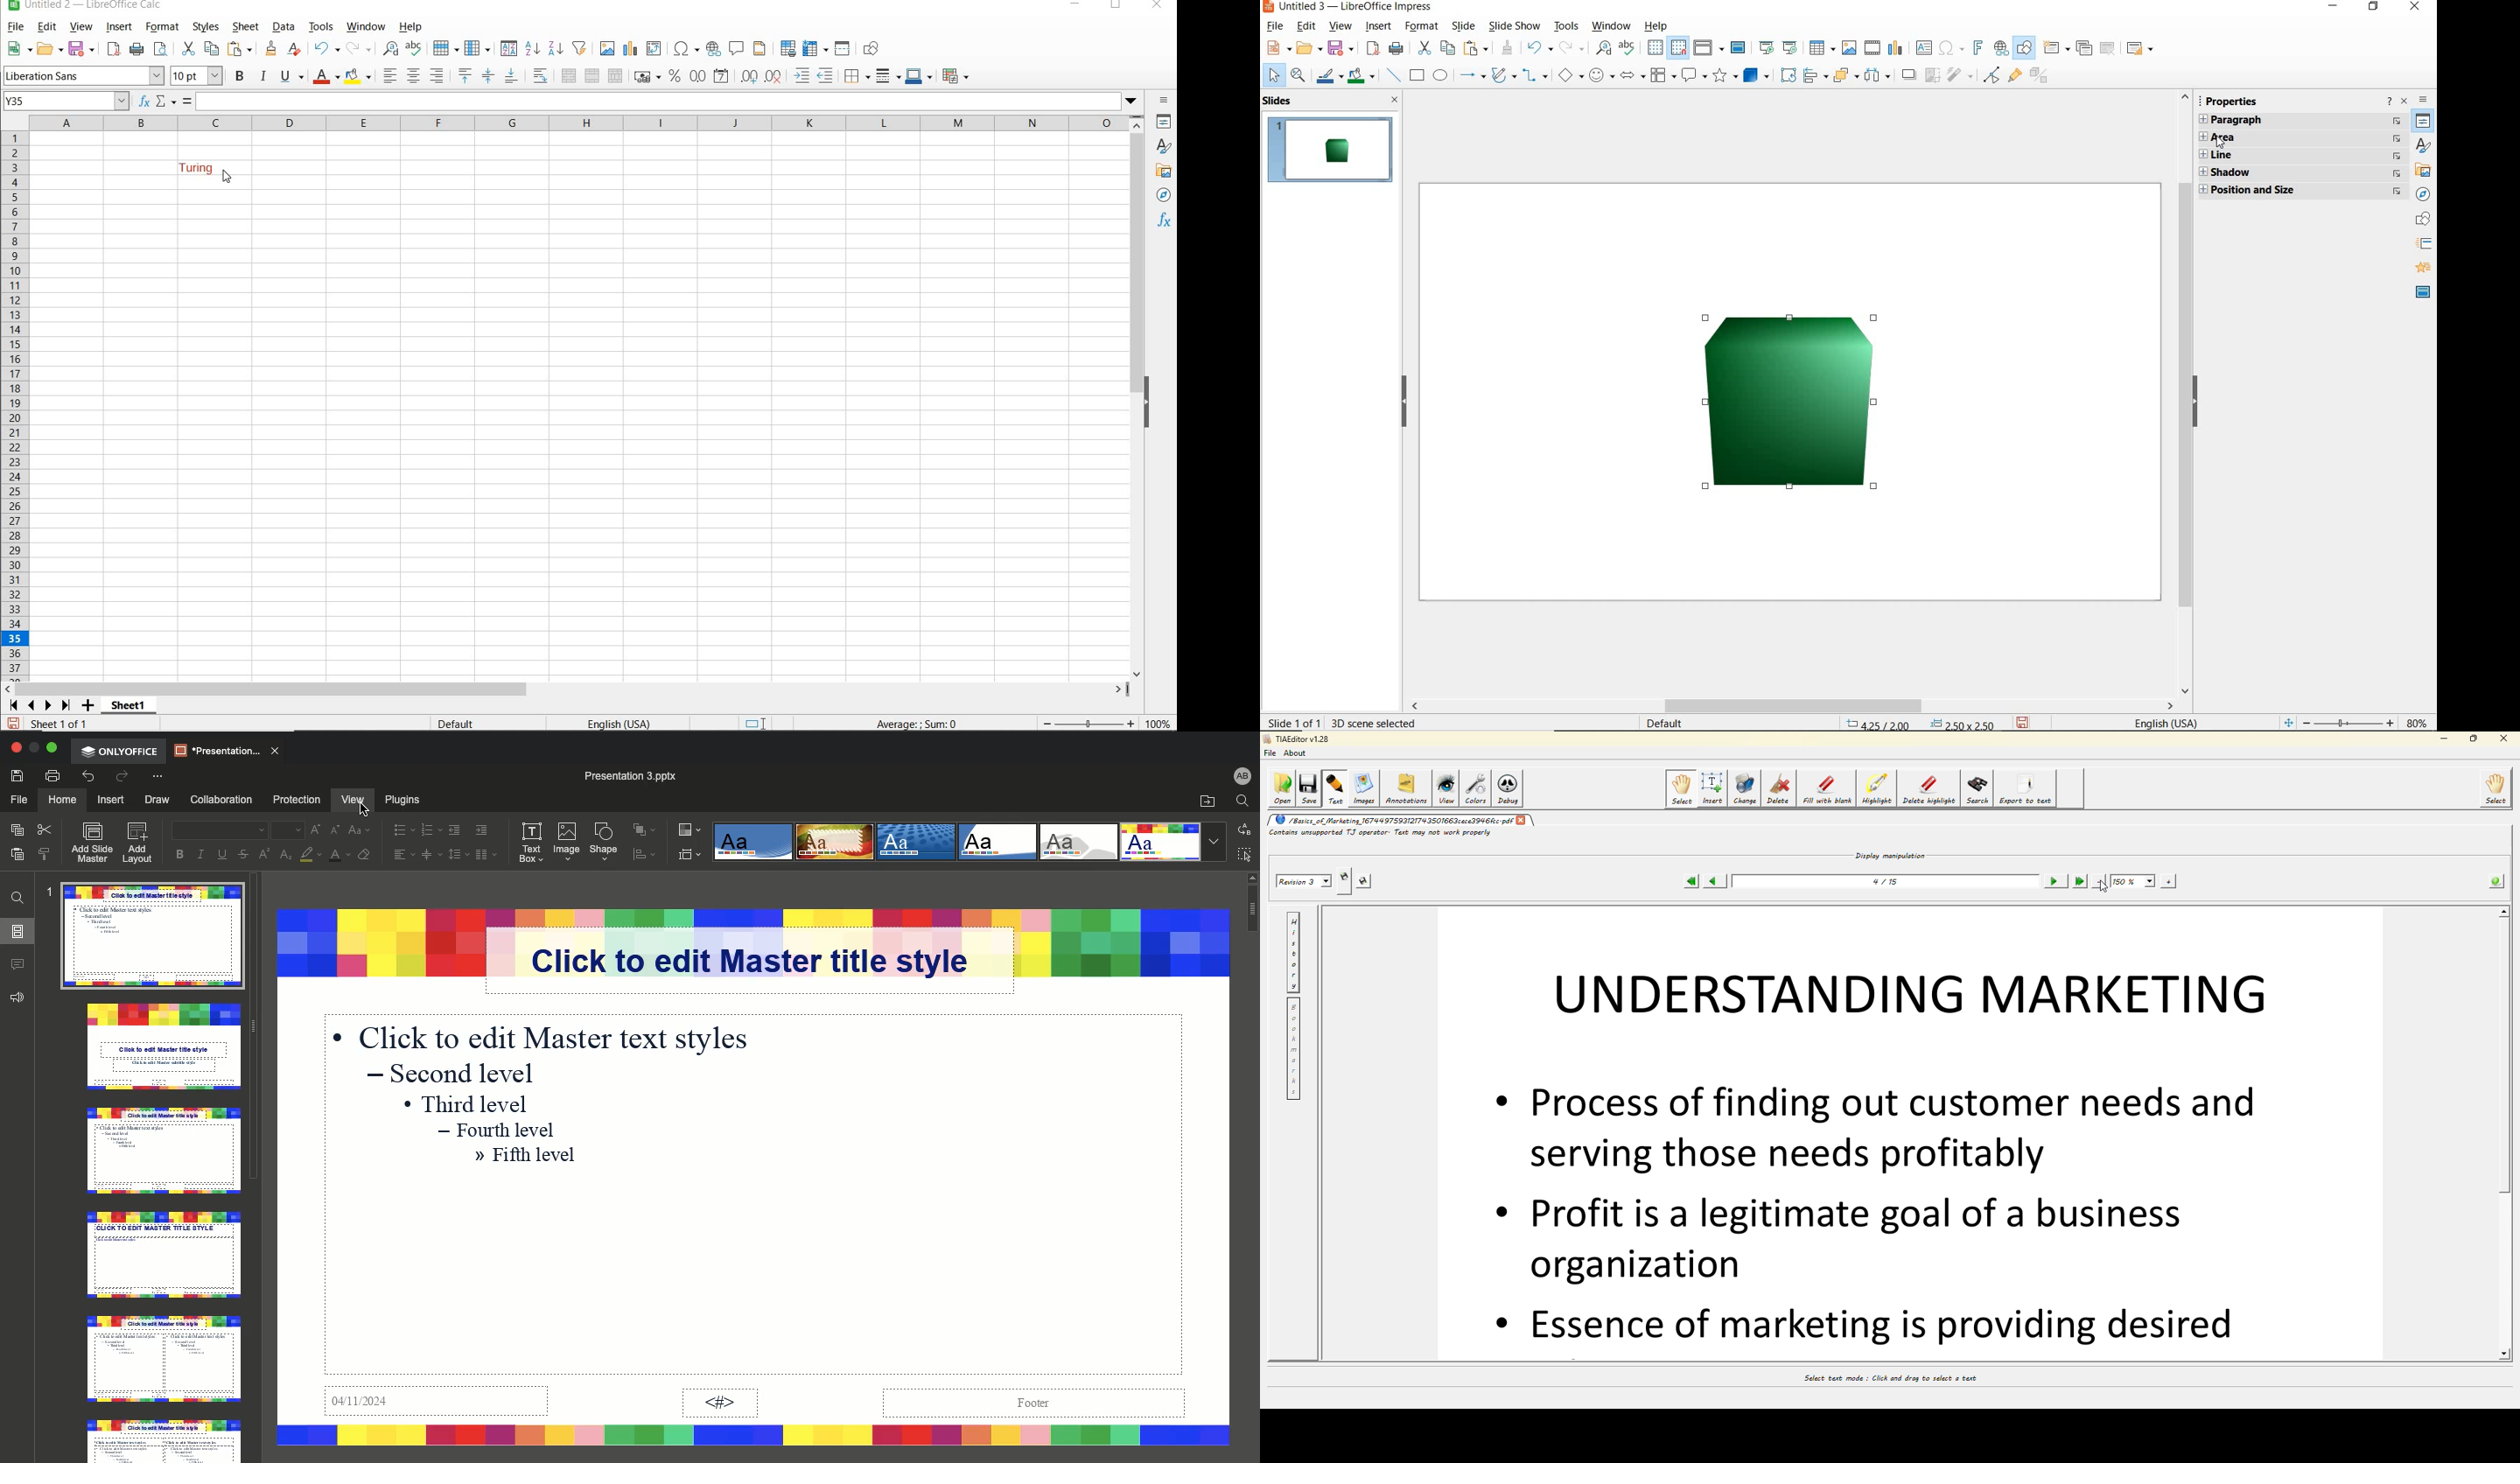  What do you see at coordinates (13, 723) in the screenshot?
I see `SAVE` at bounding box center [13, 723].